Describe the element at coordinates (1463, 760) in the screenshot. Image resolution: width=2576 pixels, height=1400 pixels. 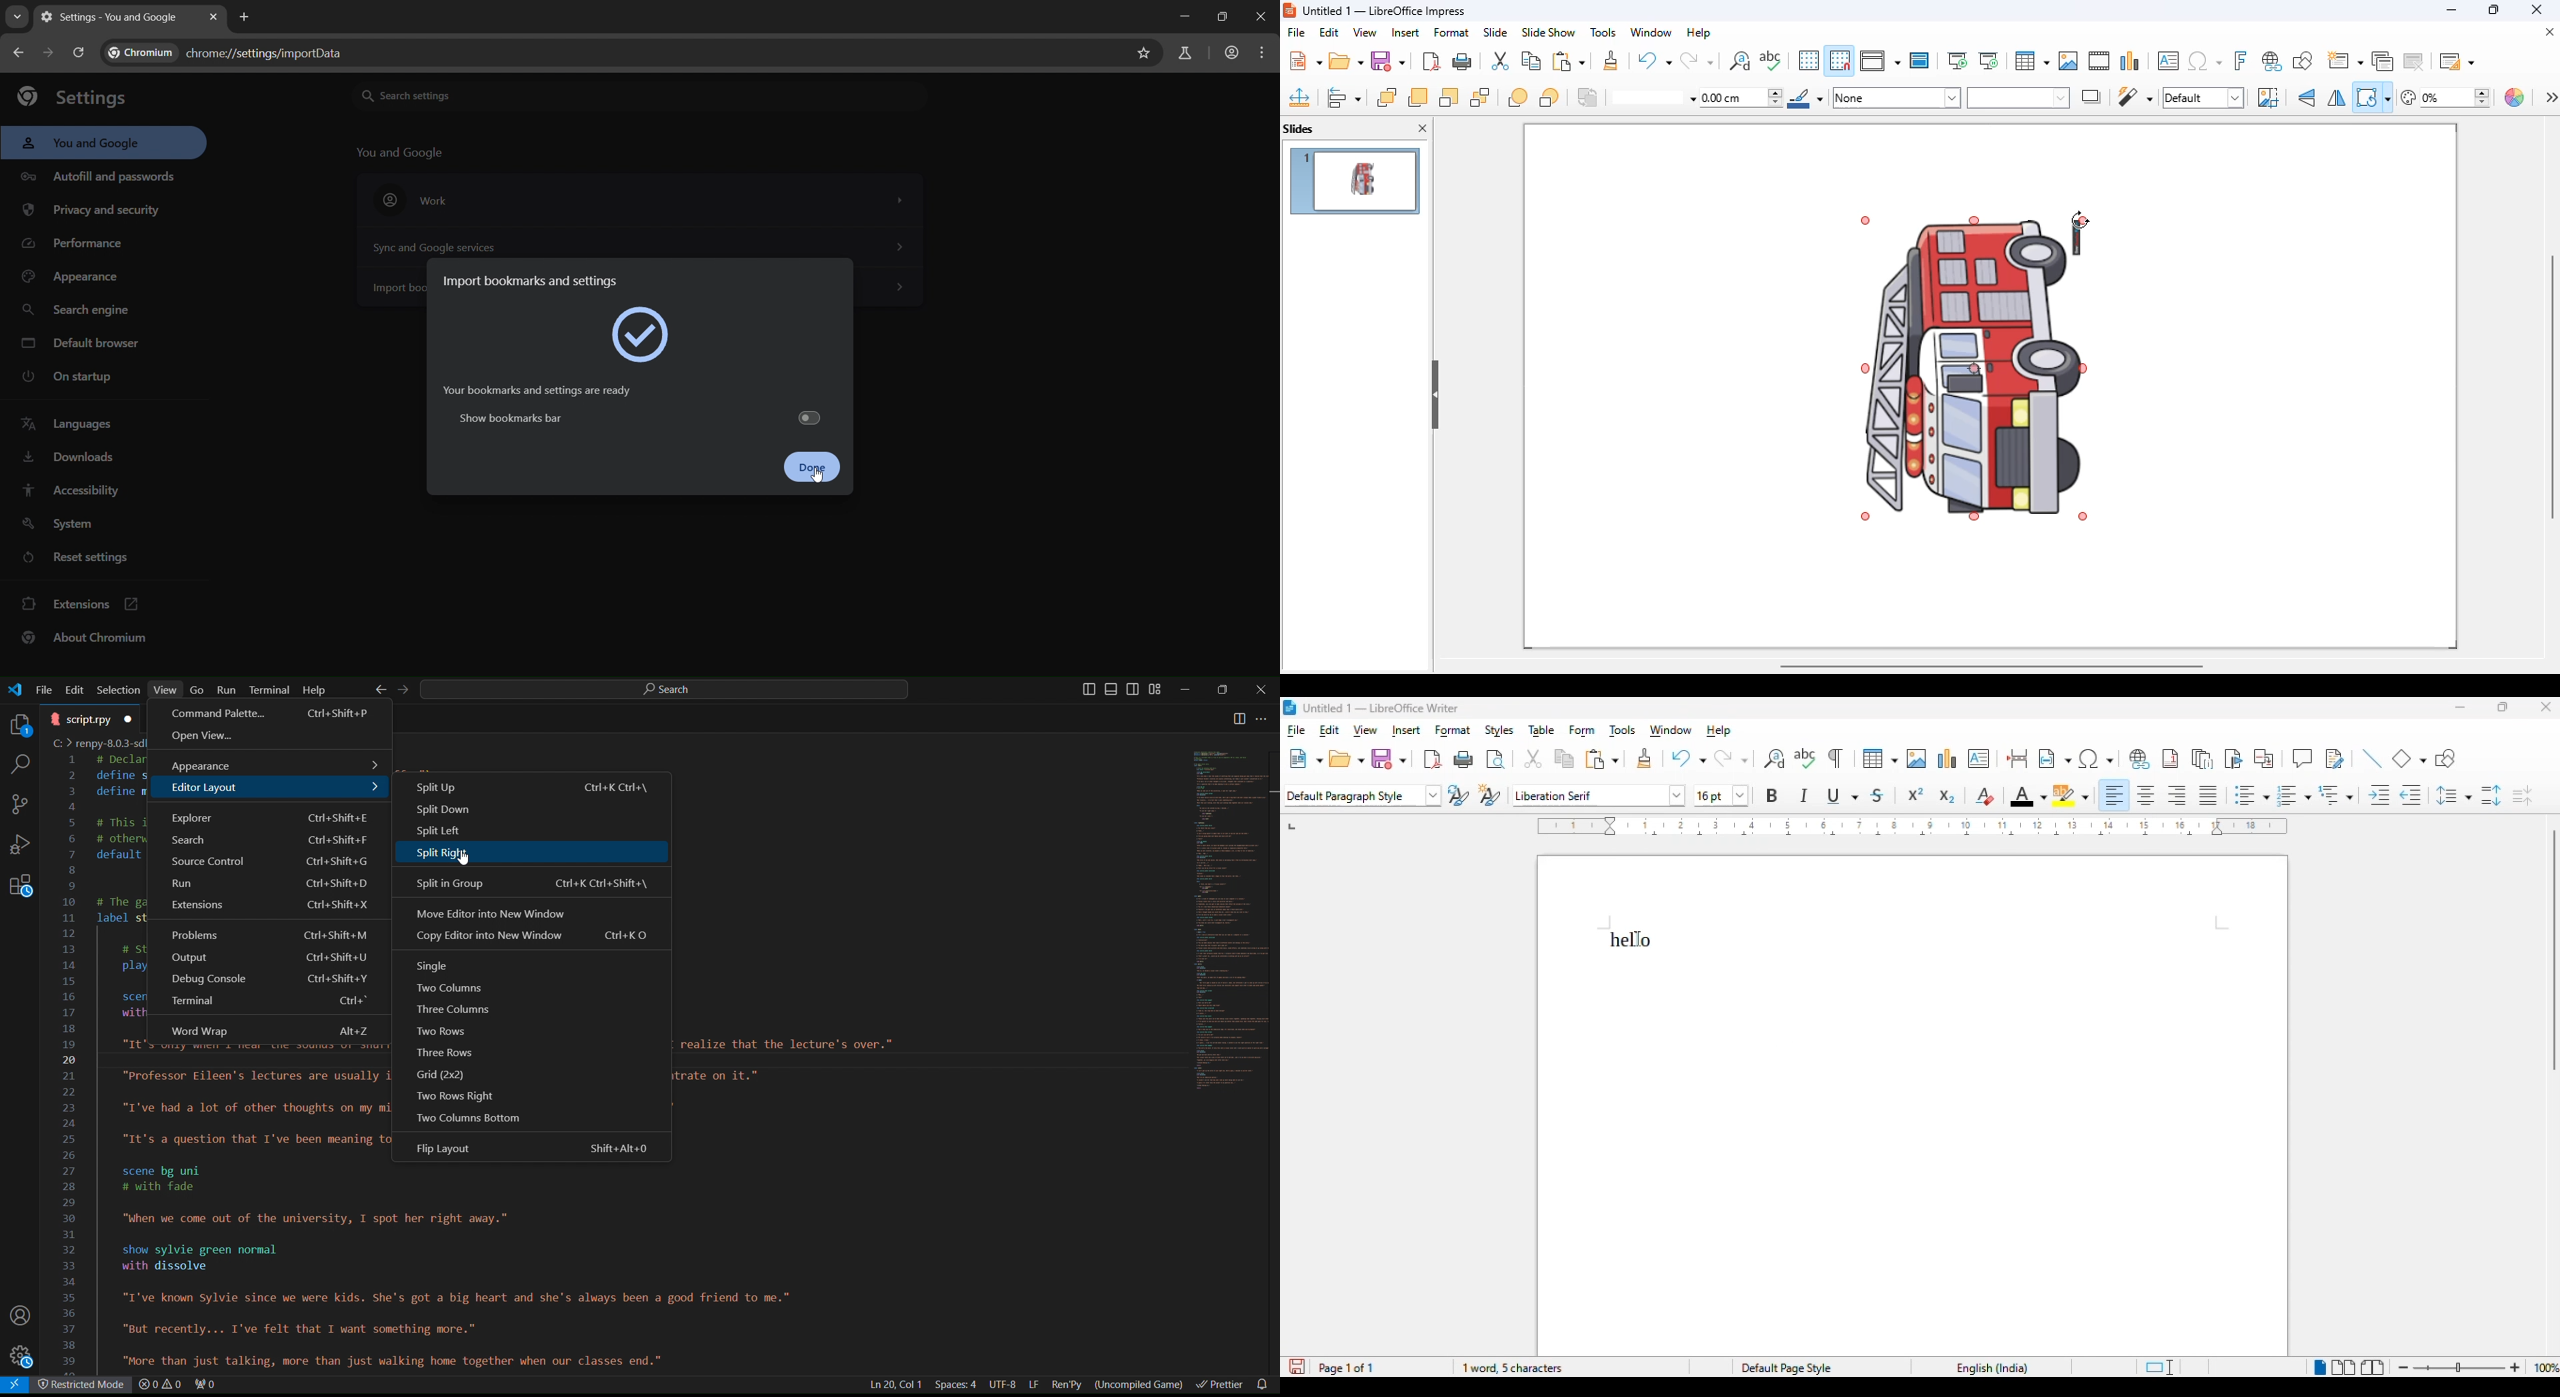
I see `print` at that location.